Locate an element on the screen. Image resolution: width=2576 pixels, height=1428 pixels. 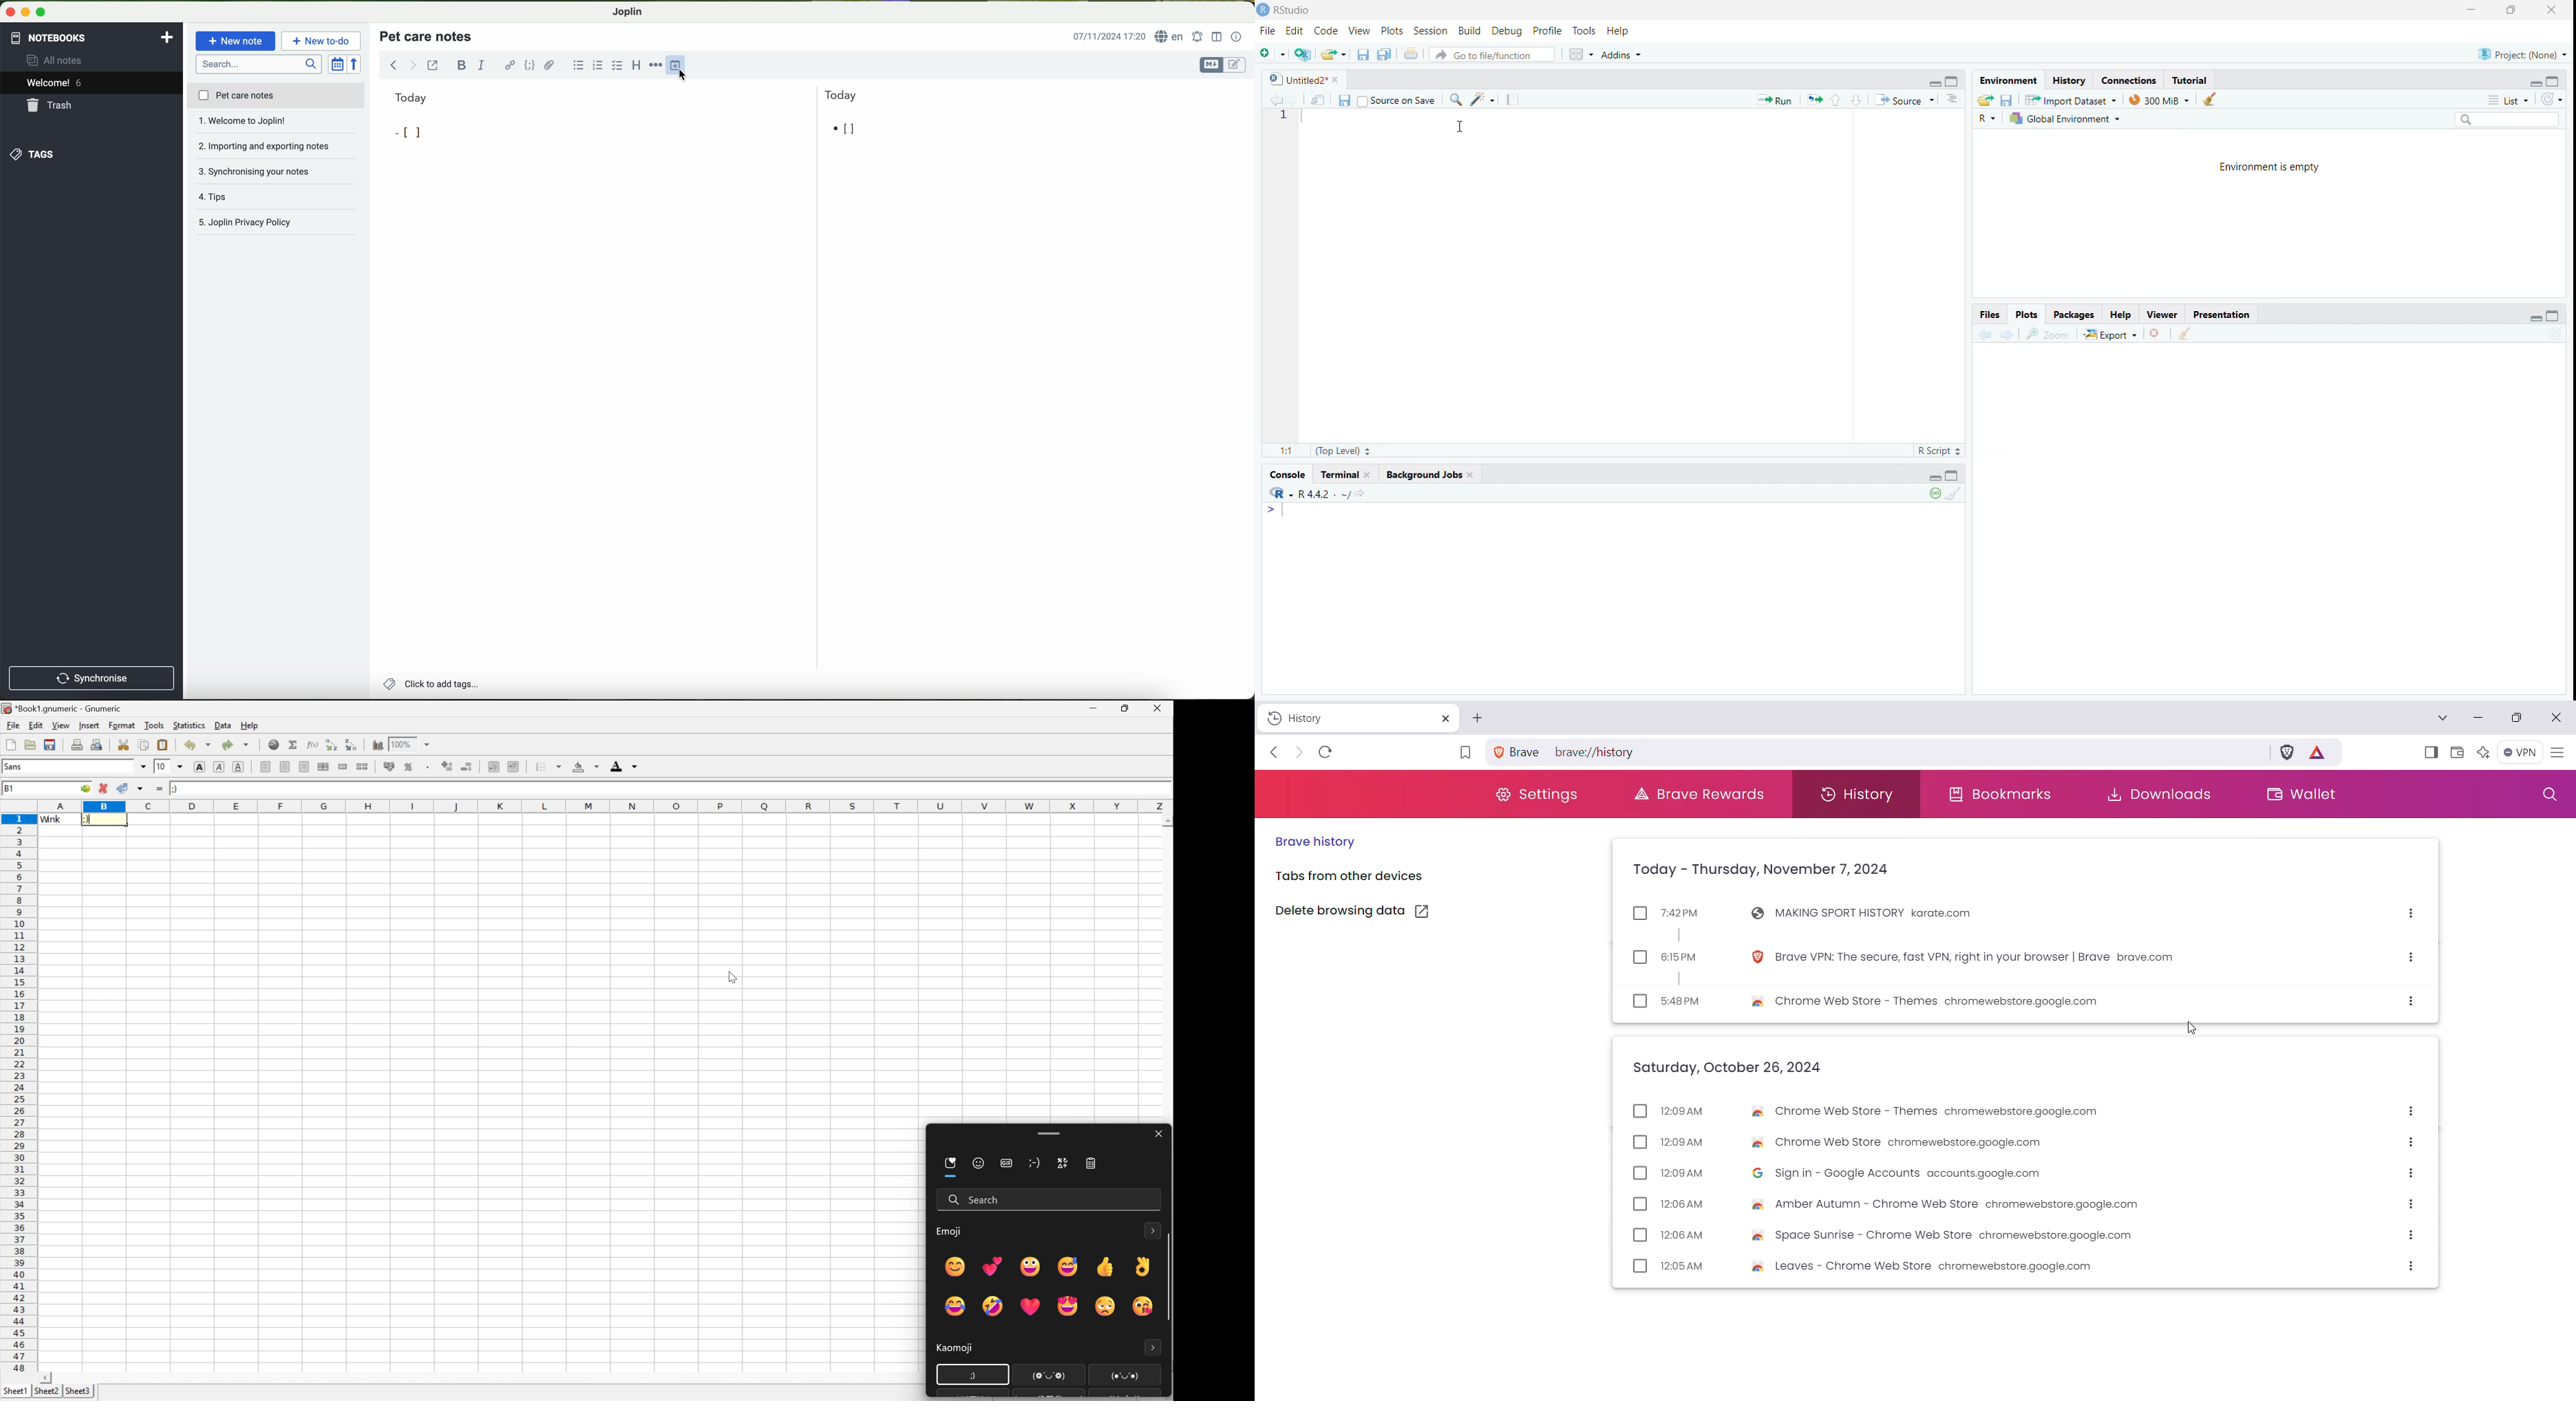
close is located at coordinates (1158, 1135).